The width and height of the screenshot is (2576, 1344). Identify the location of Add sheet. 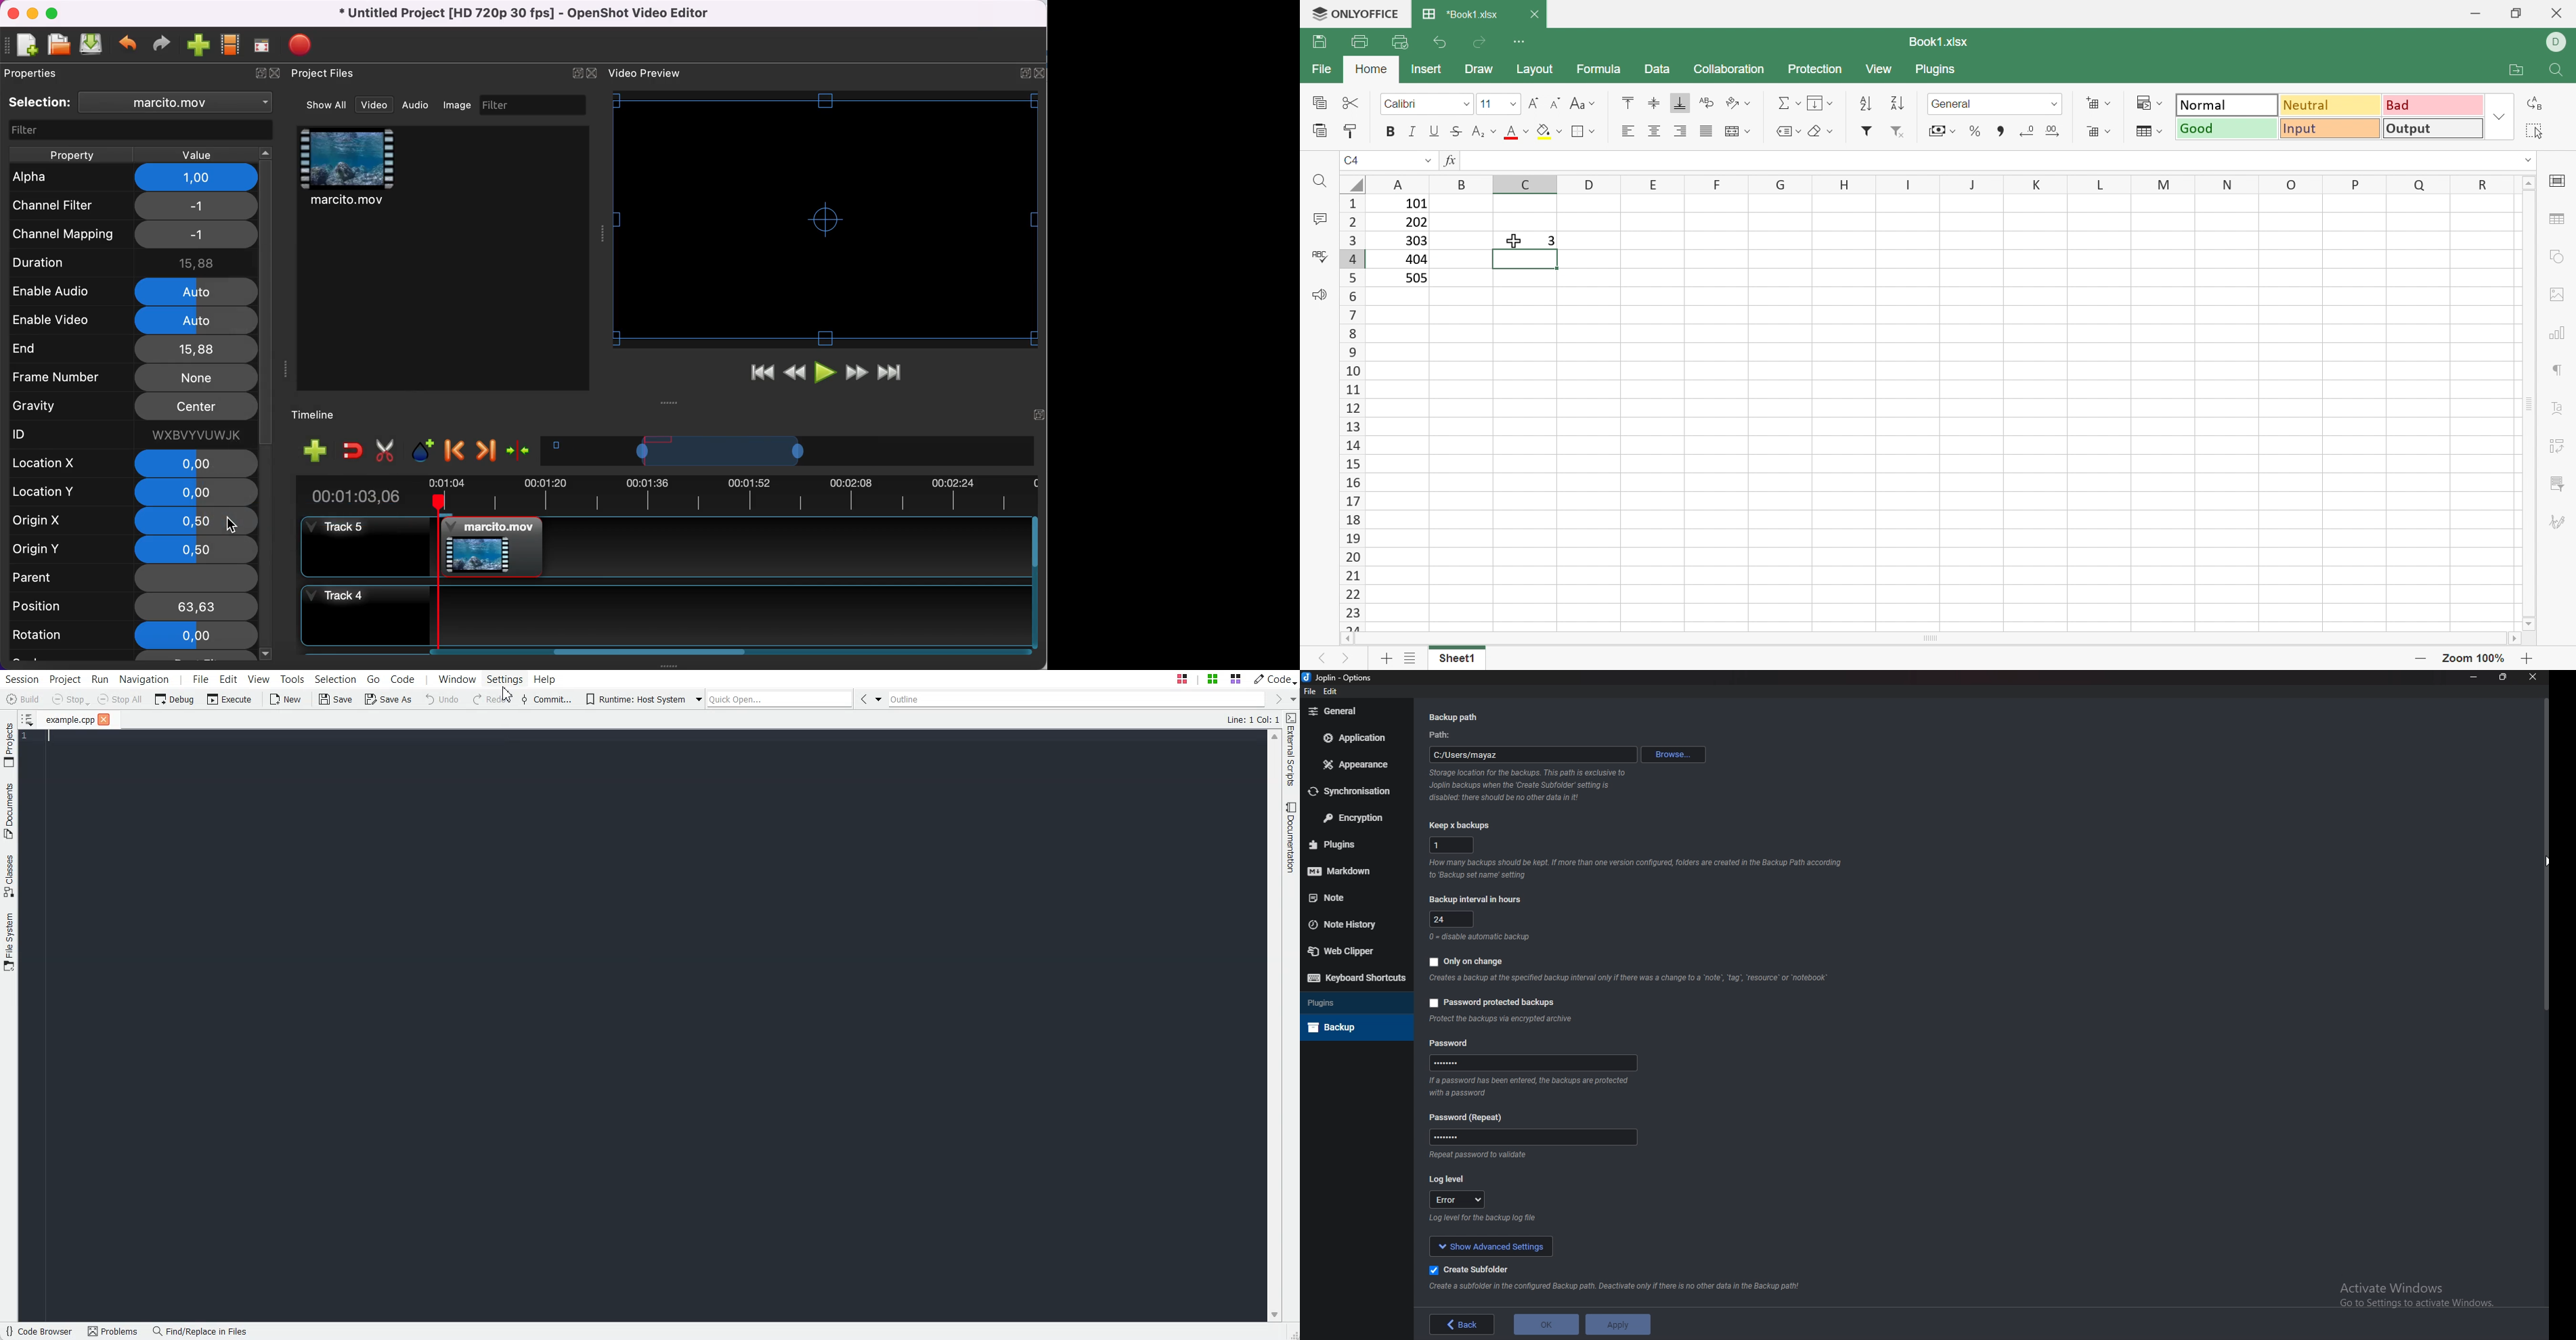
(1386, 659).